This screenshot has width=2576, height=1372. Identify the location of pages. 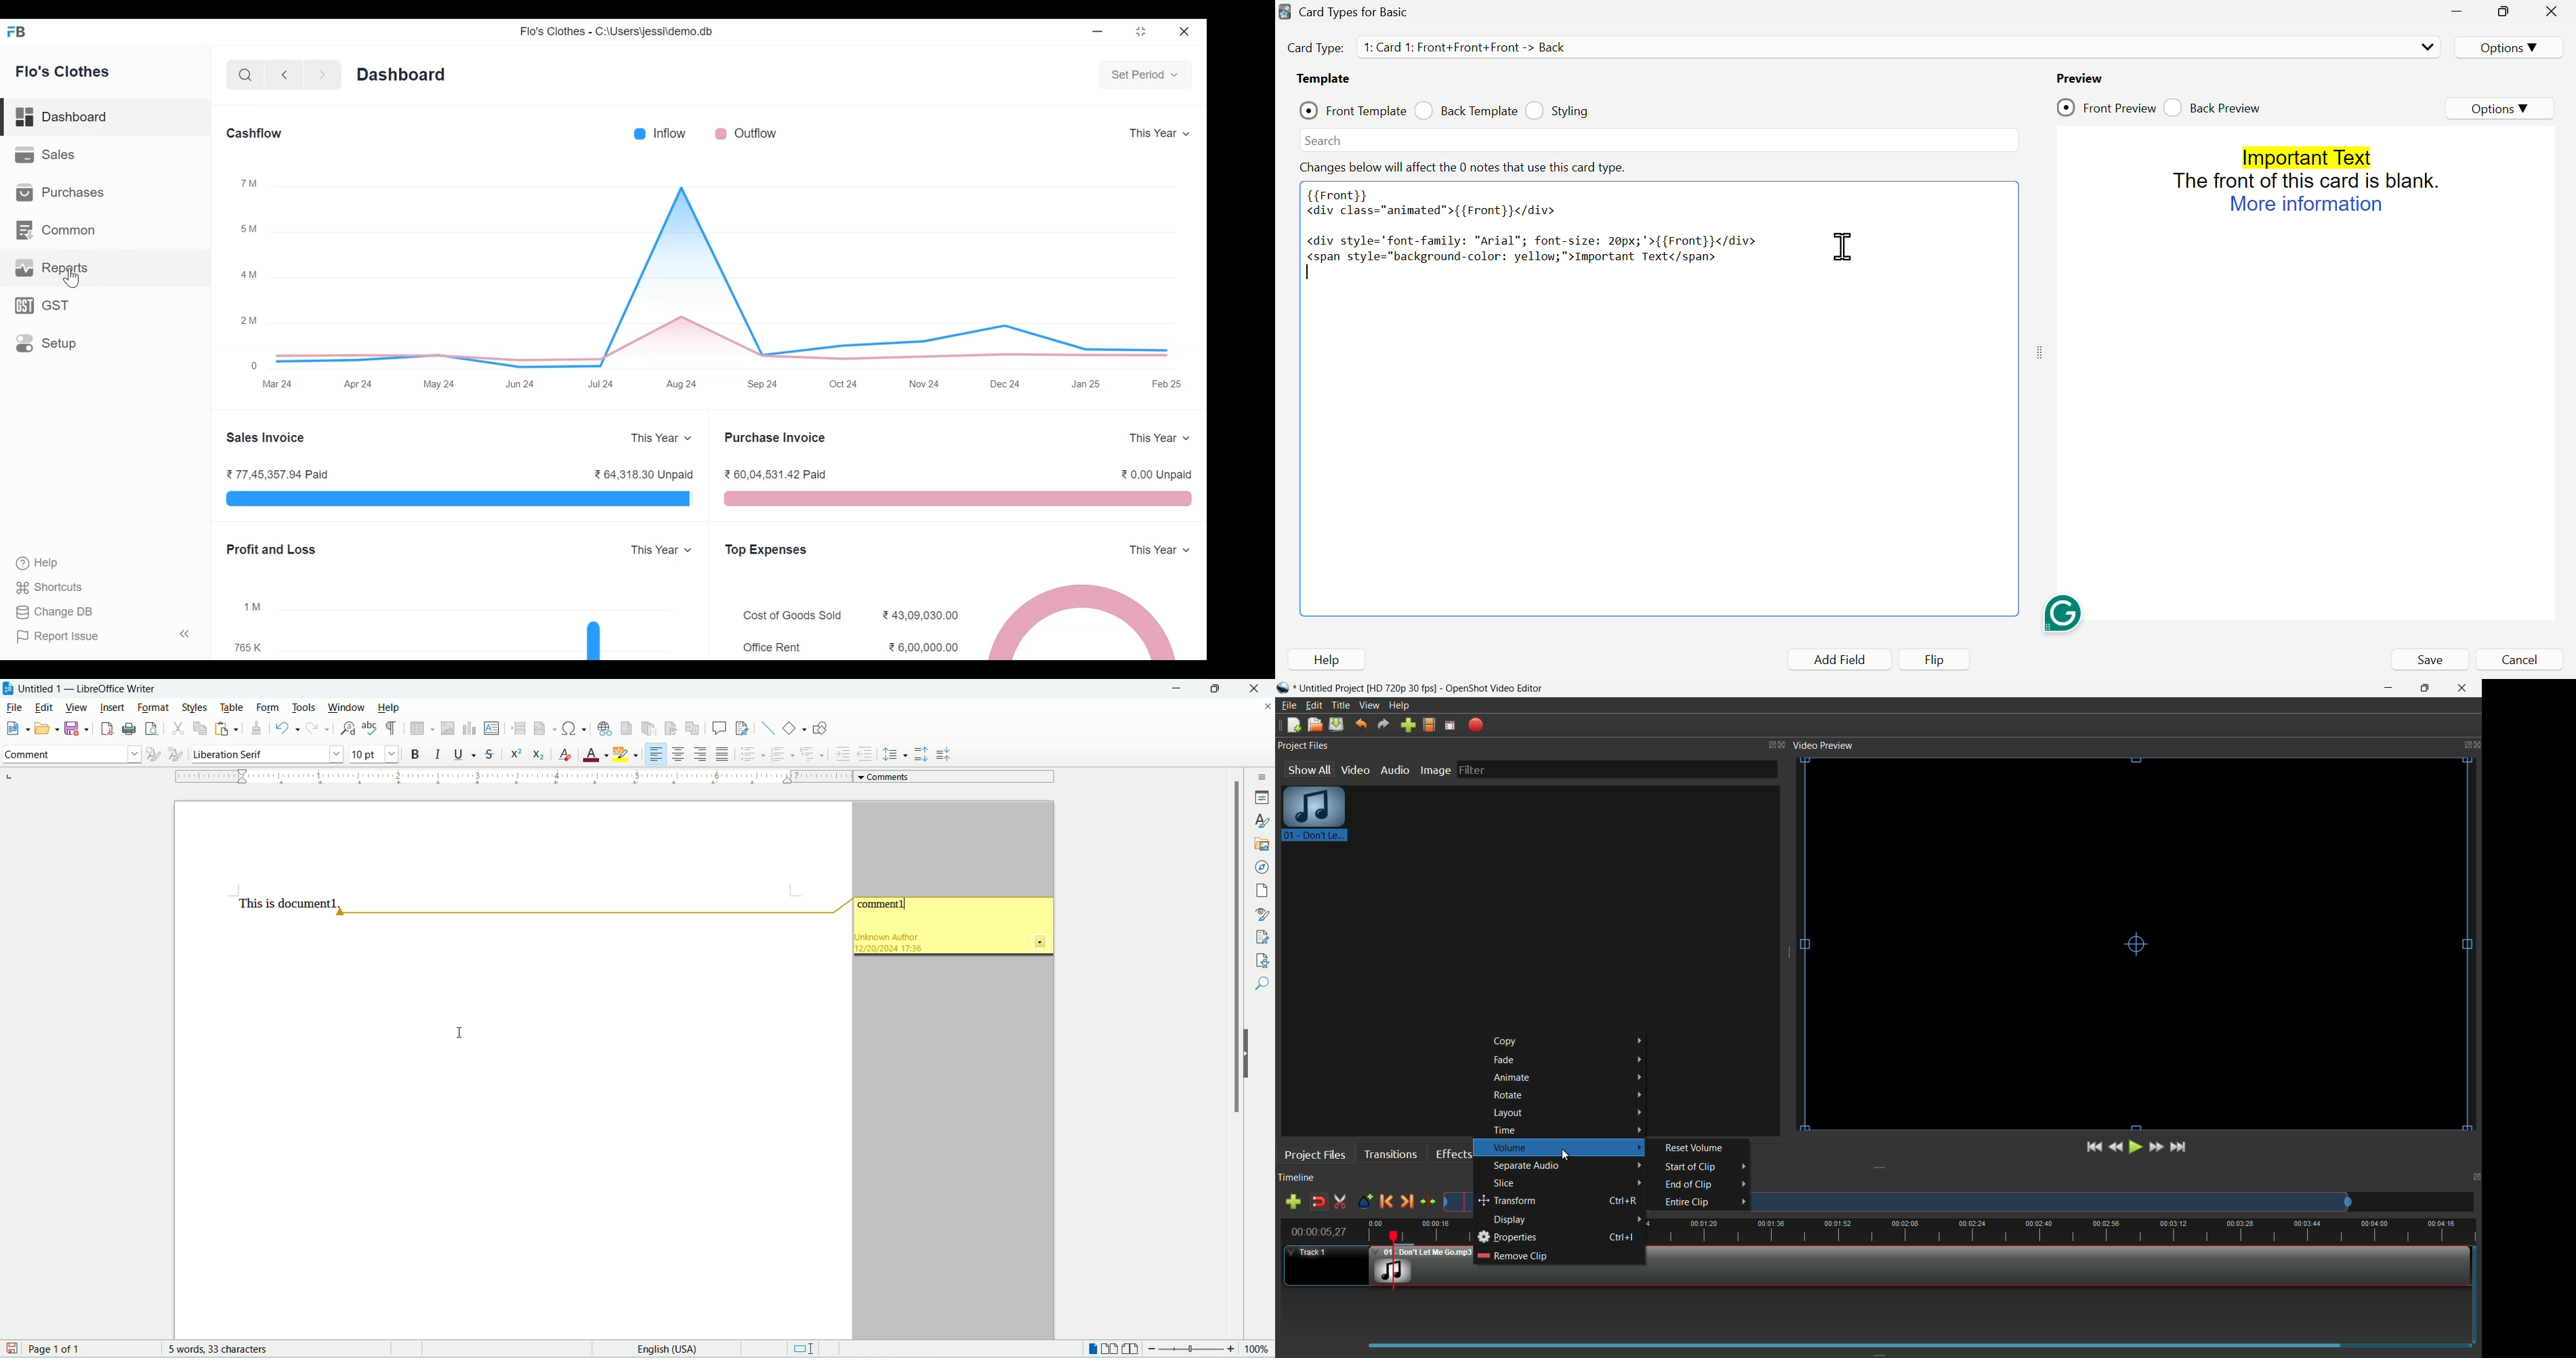
(1261, 890).